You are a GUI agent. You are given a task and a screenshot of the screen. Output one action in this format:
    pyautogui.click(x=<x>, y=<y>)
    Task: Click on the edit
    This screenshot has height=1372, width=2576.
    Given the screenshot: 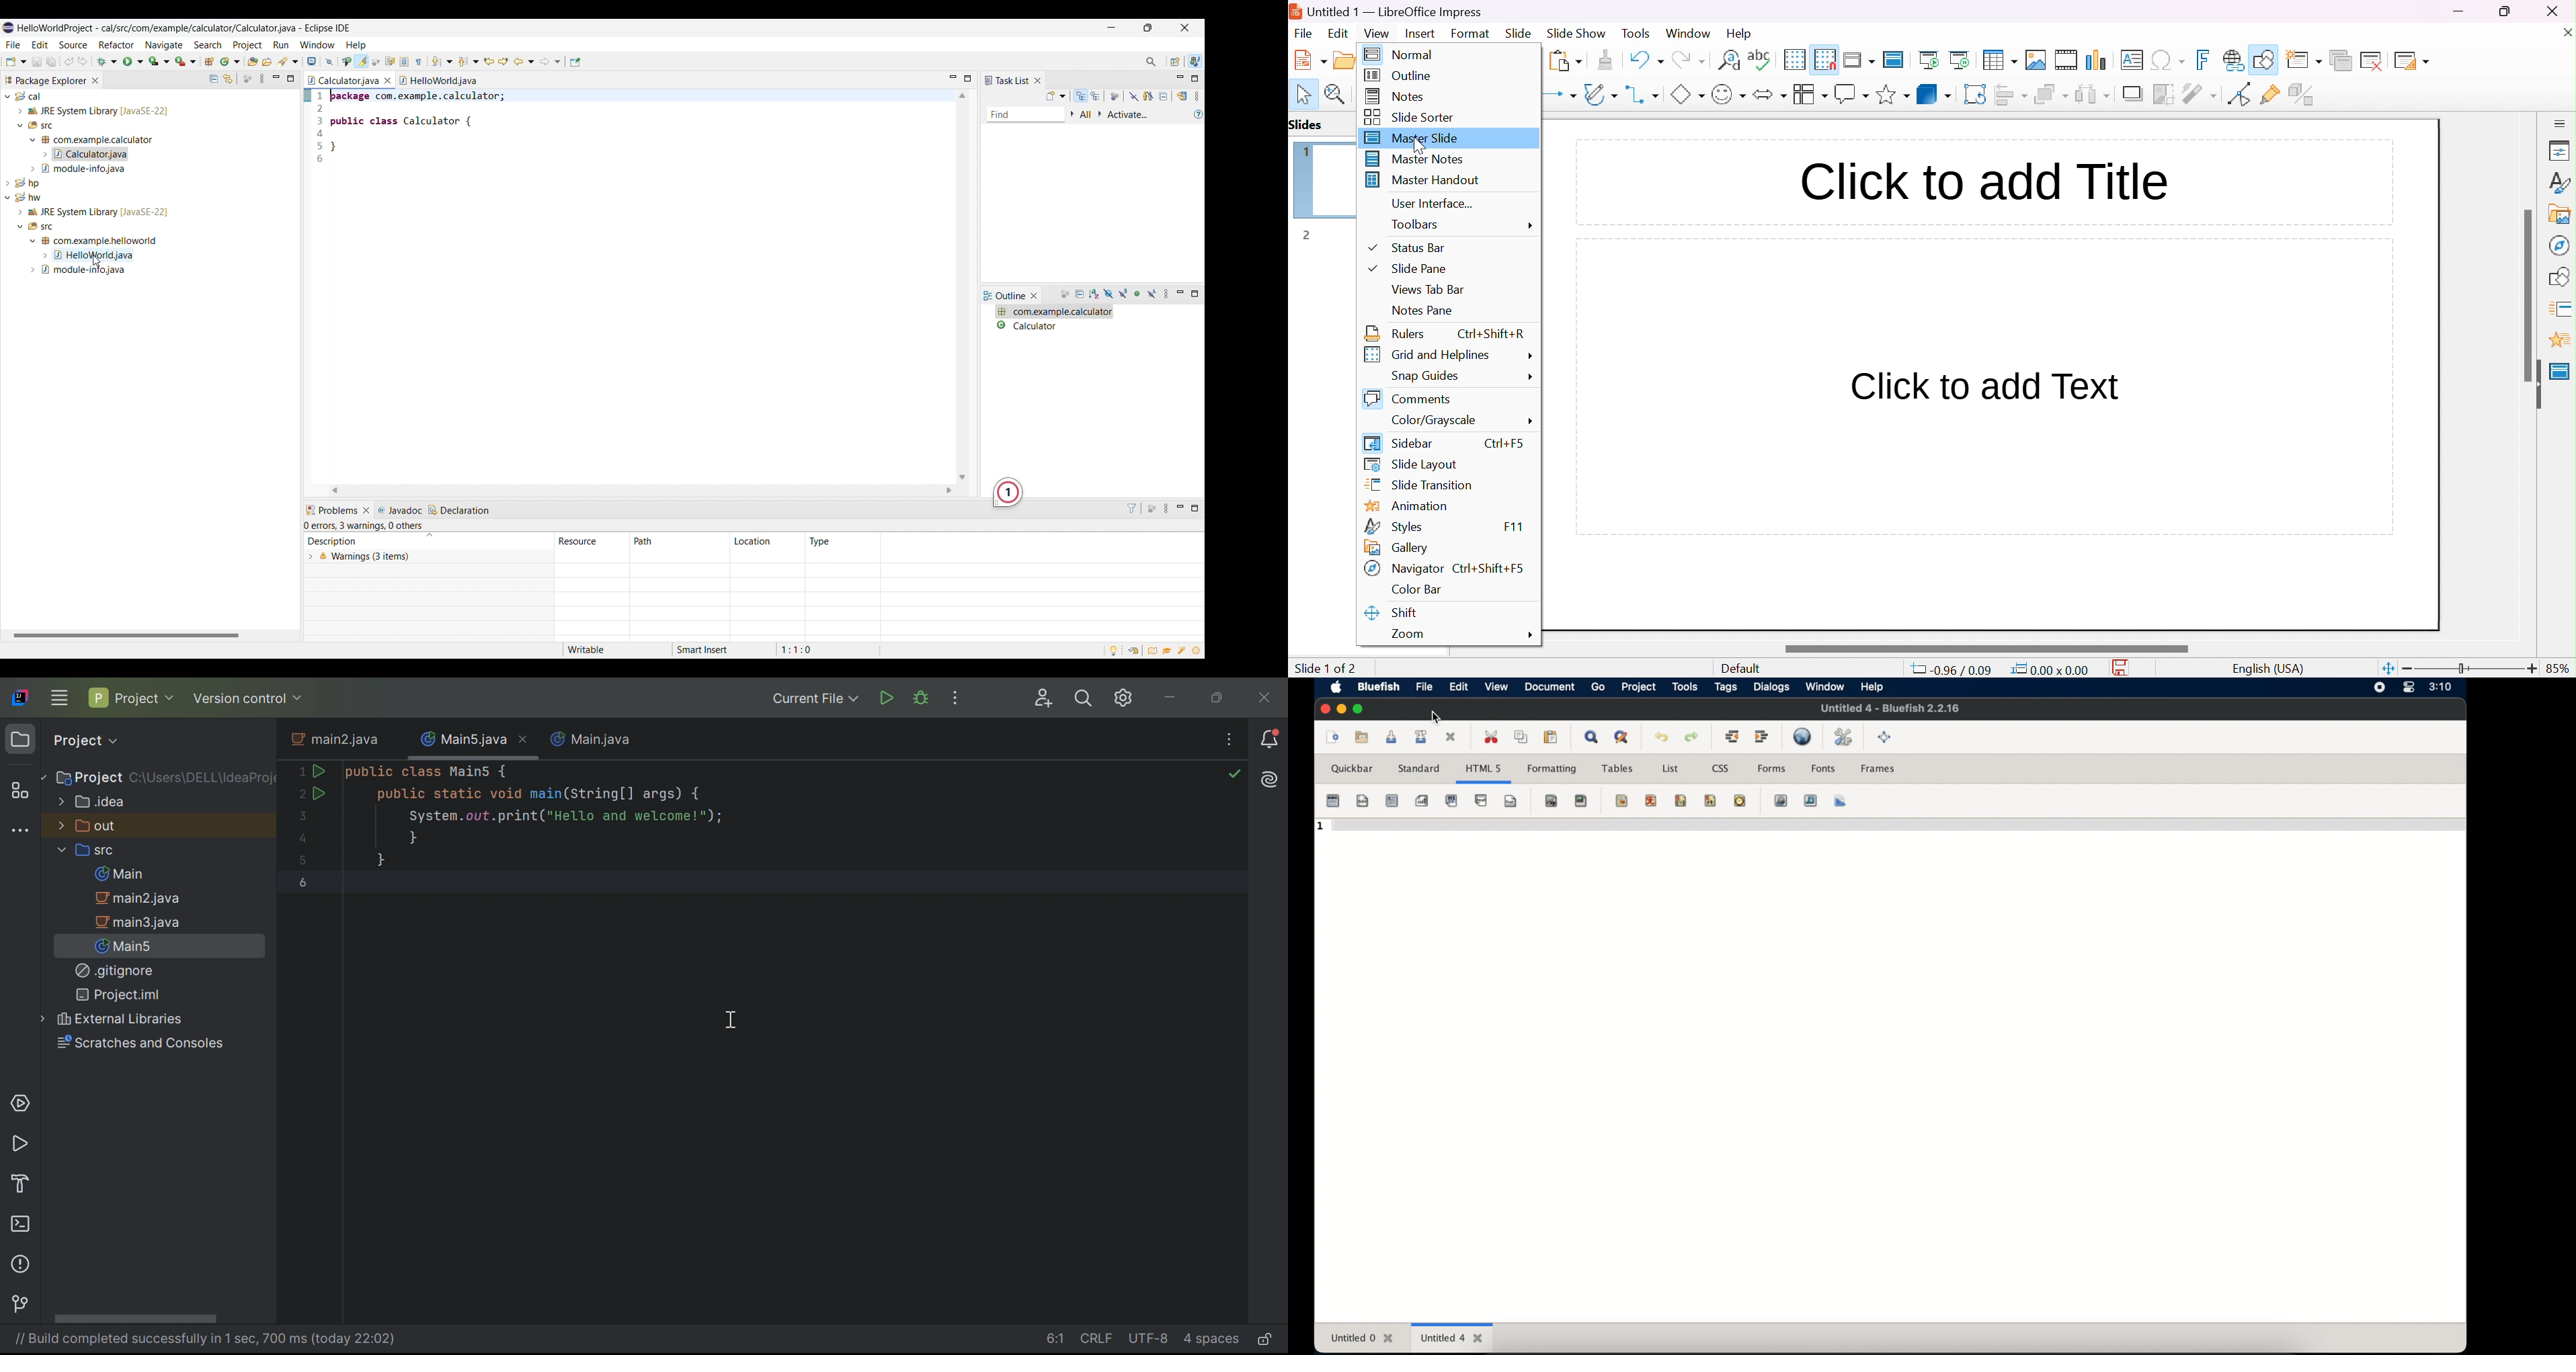 What is the action you would take?
    pyautogui.click(x=1340, y=33)
    